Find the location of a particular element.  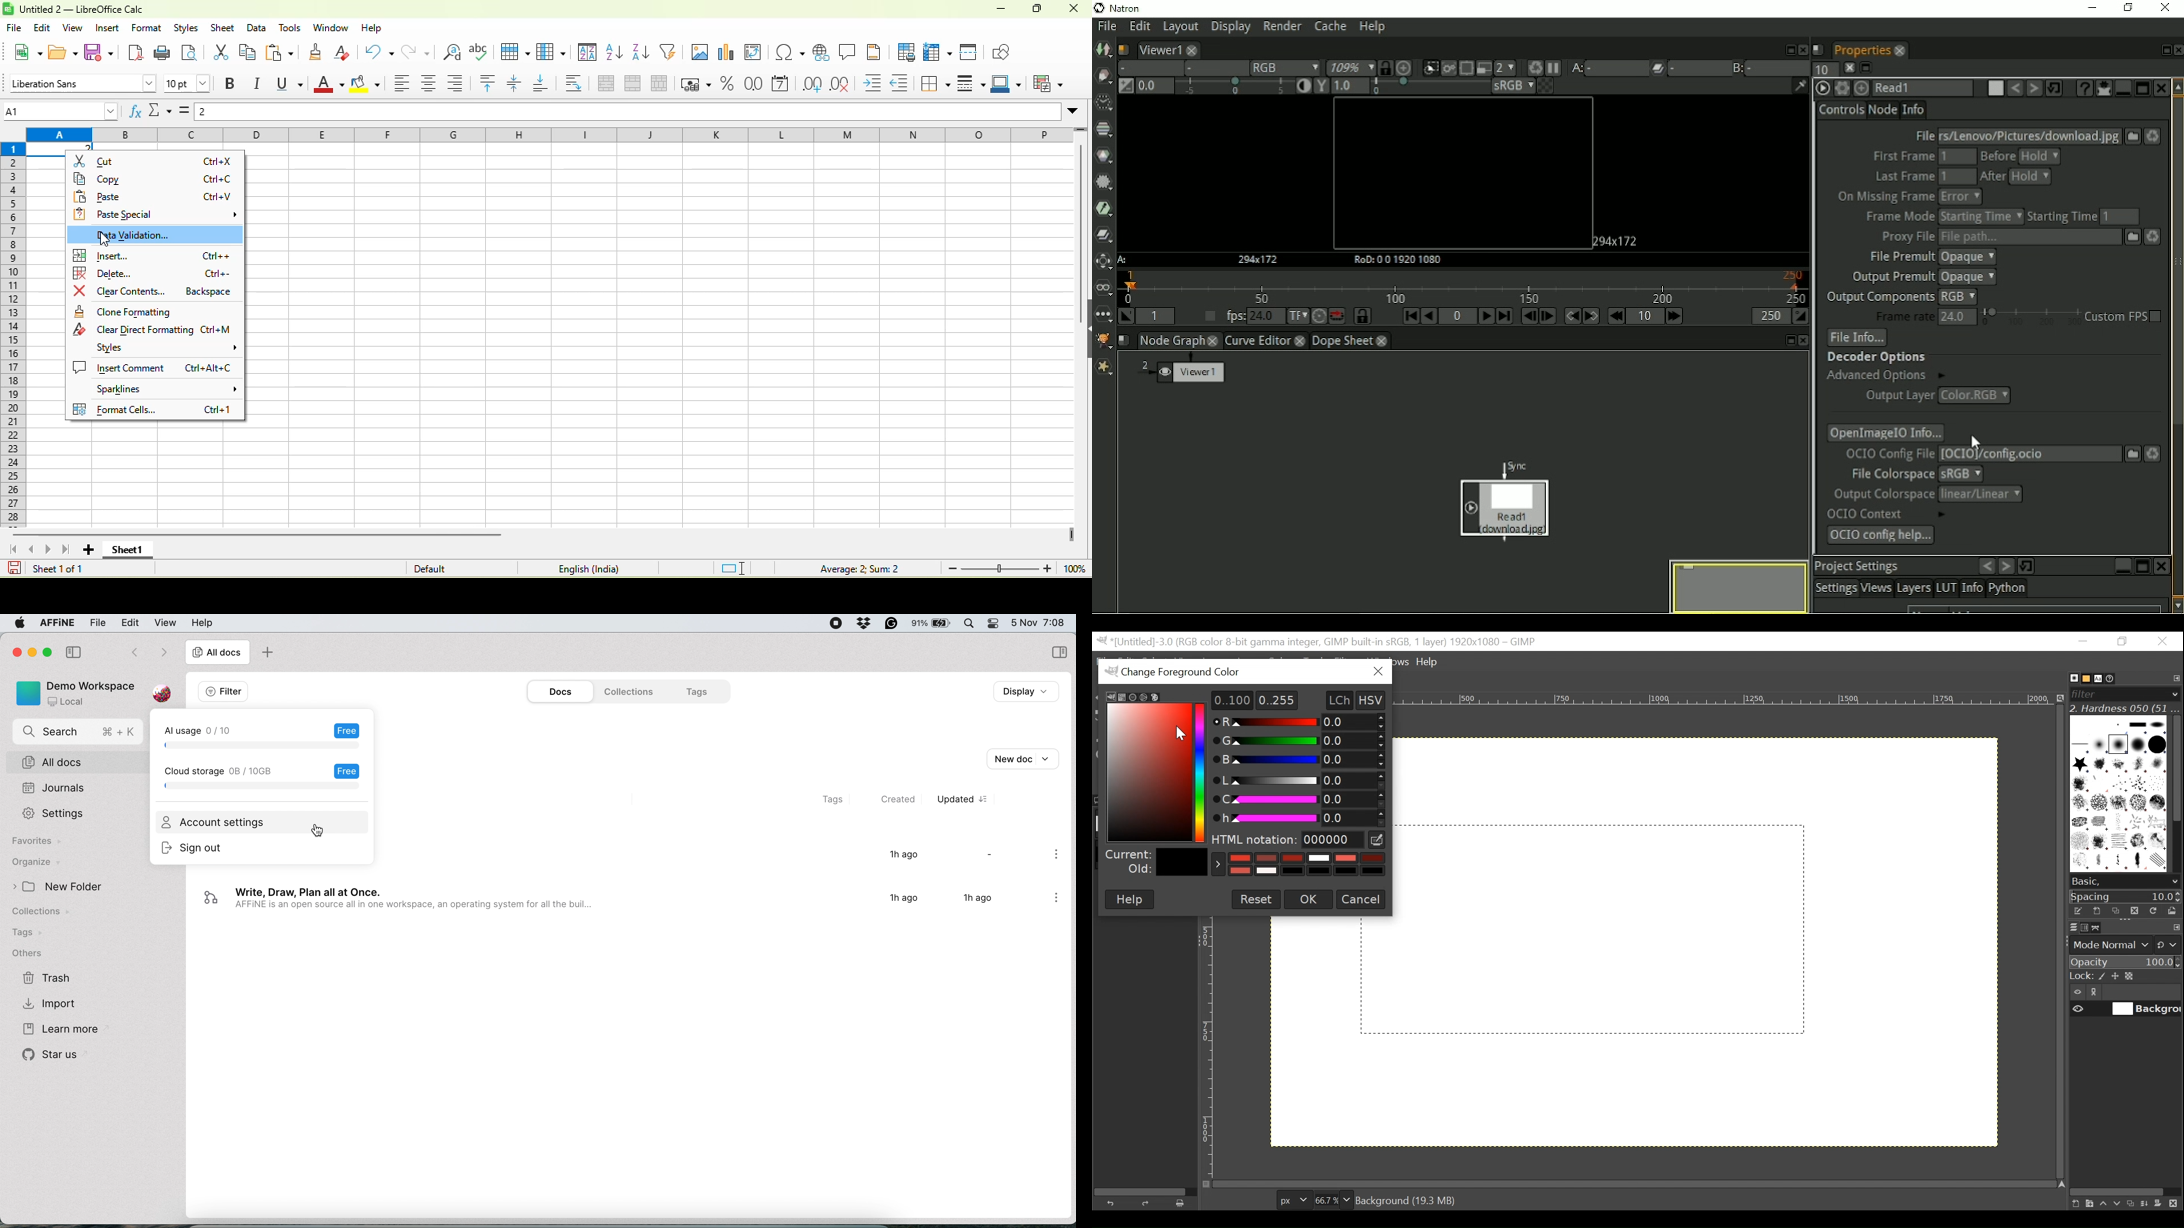

untiteld2- libreoffice calc is located at coordinates (89, 7).